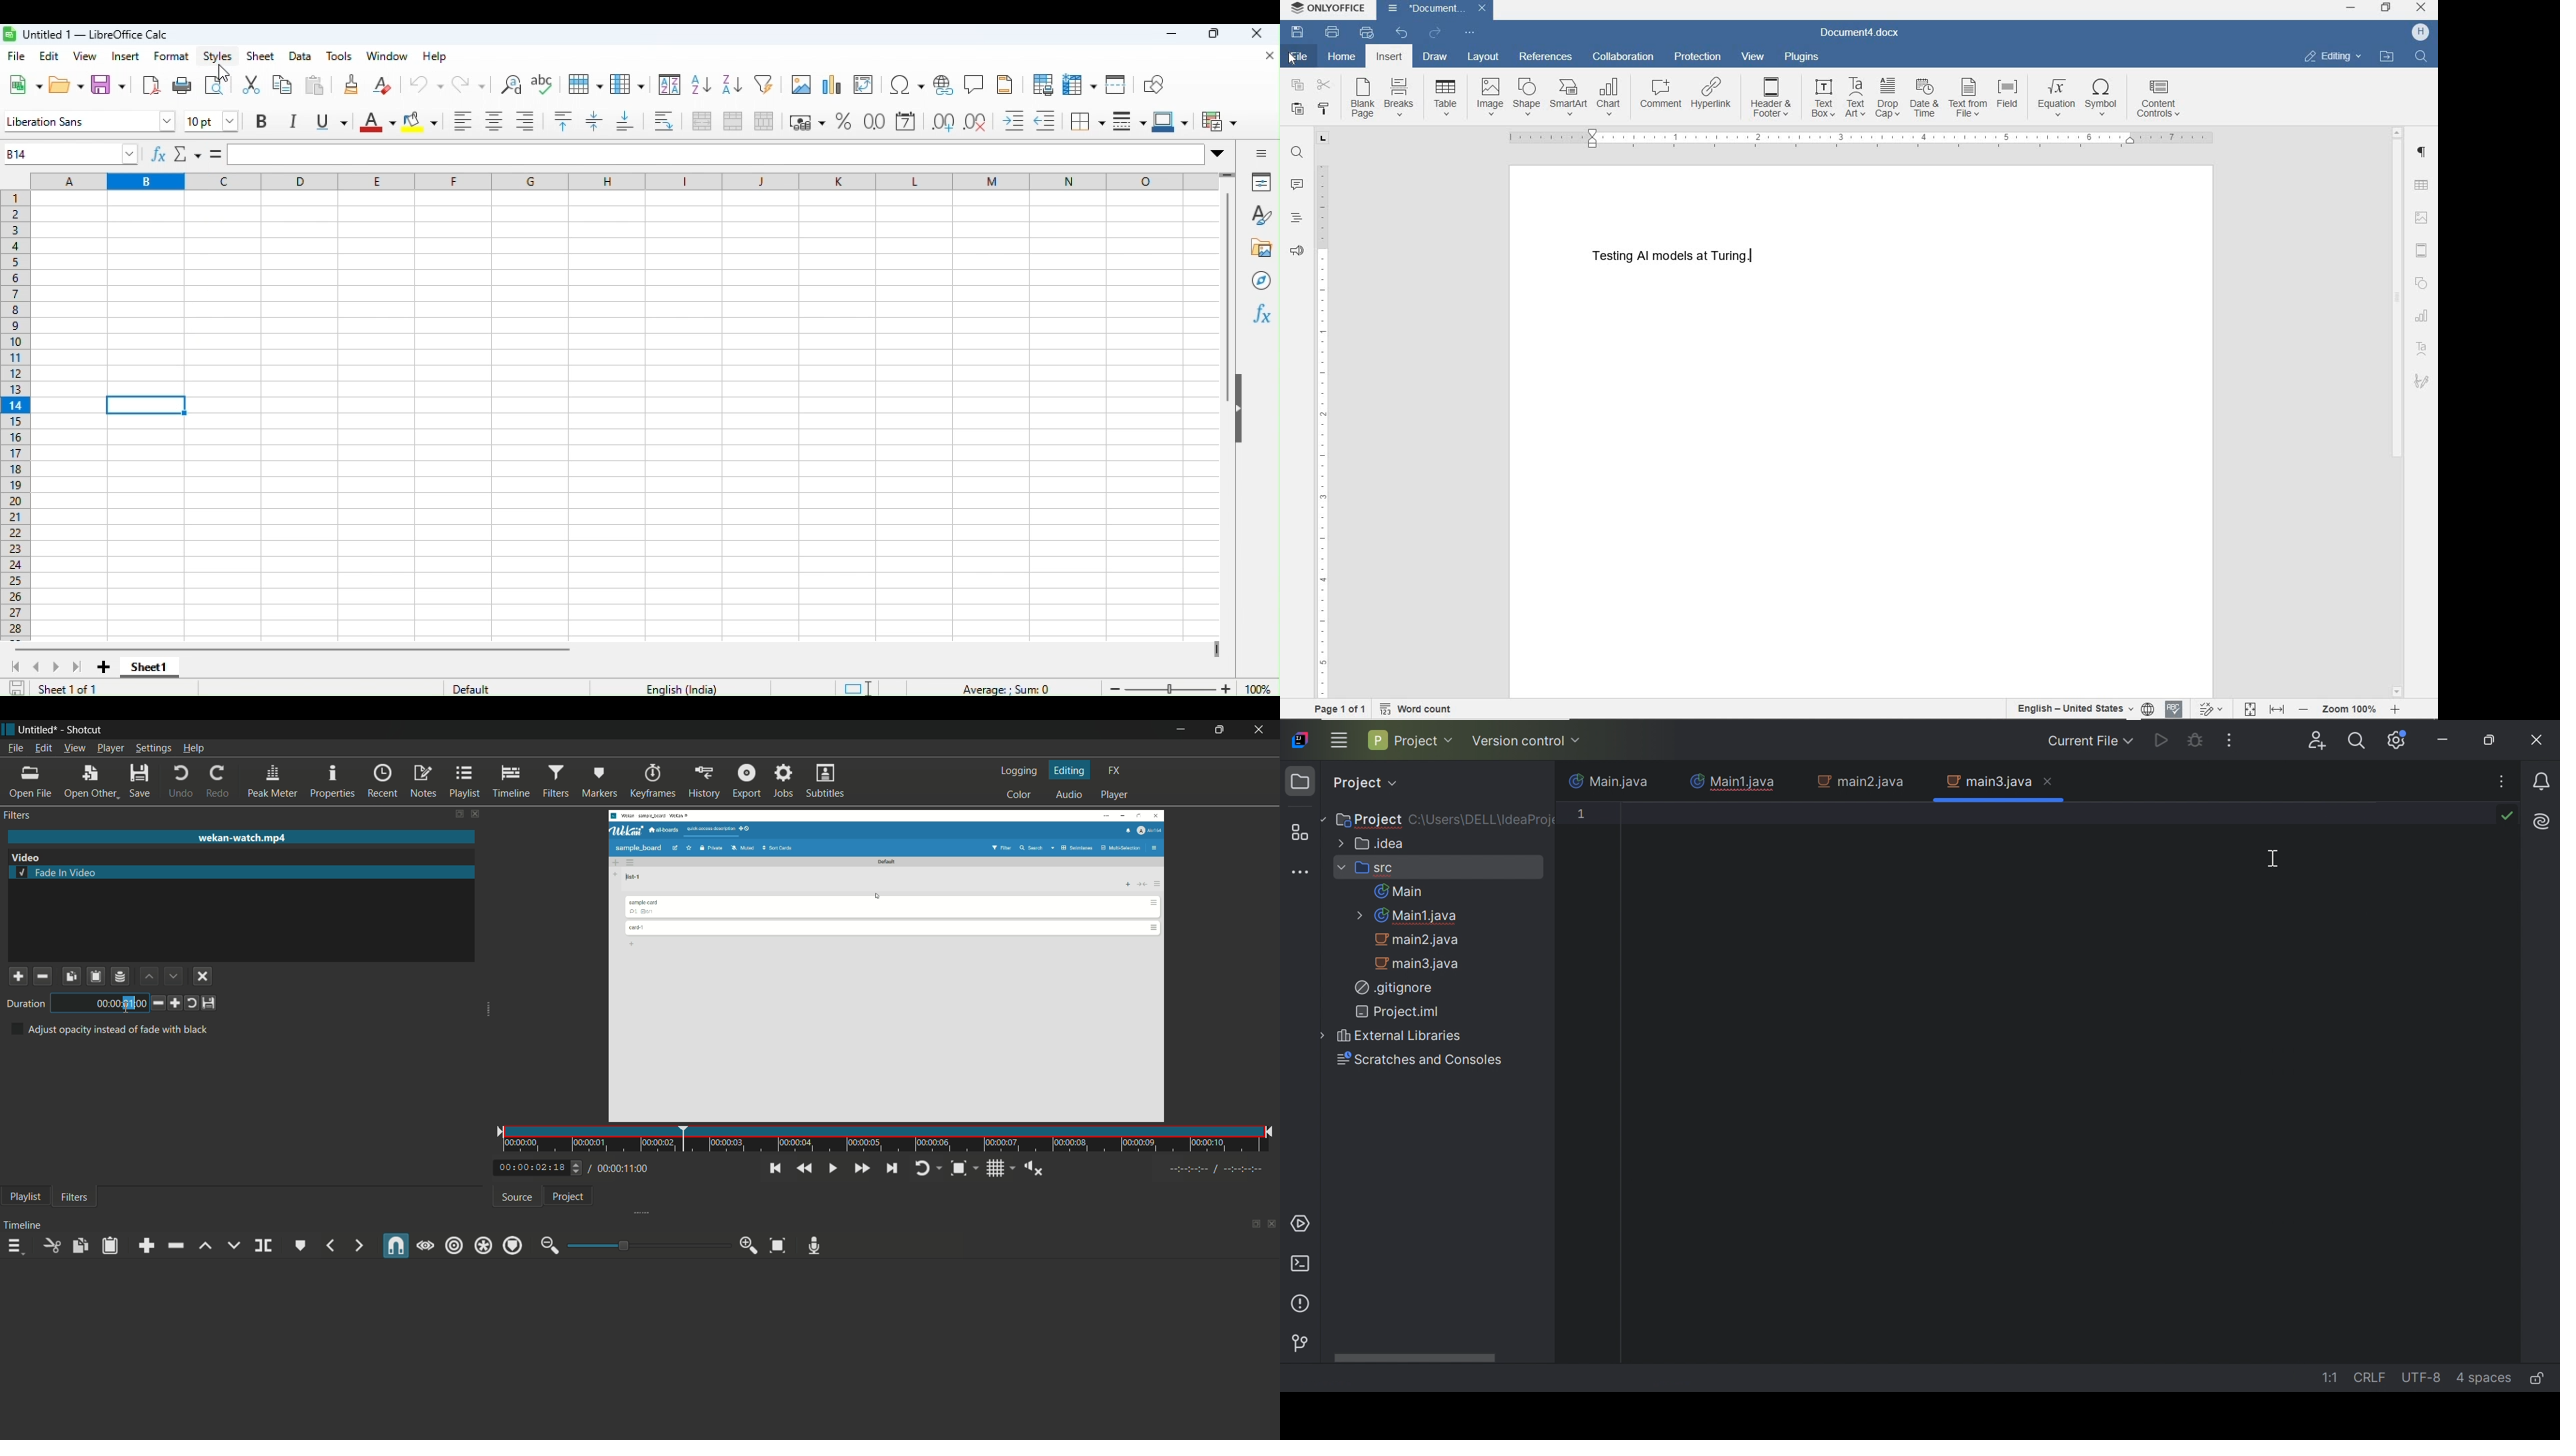 The image size is (2576, 1456). What do you see at coordinates (523, 122) in the screenshot?
I see `Align` at bounding box center [523, 122].